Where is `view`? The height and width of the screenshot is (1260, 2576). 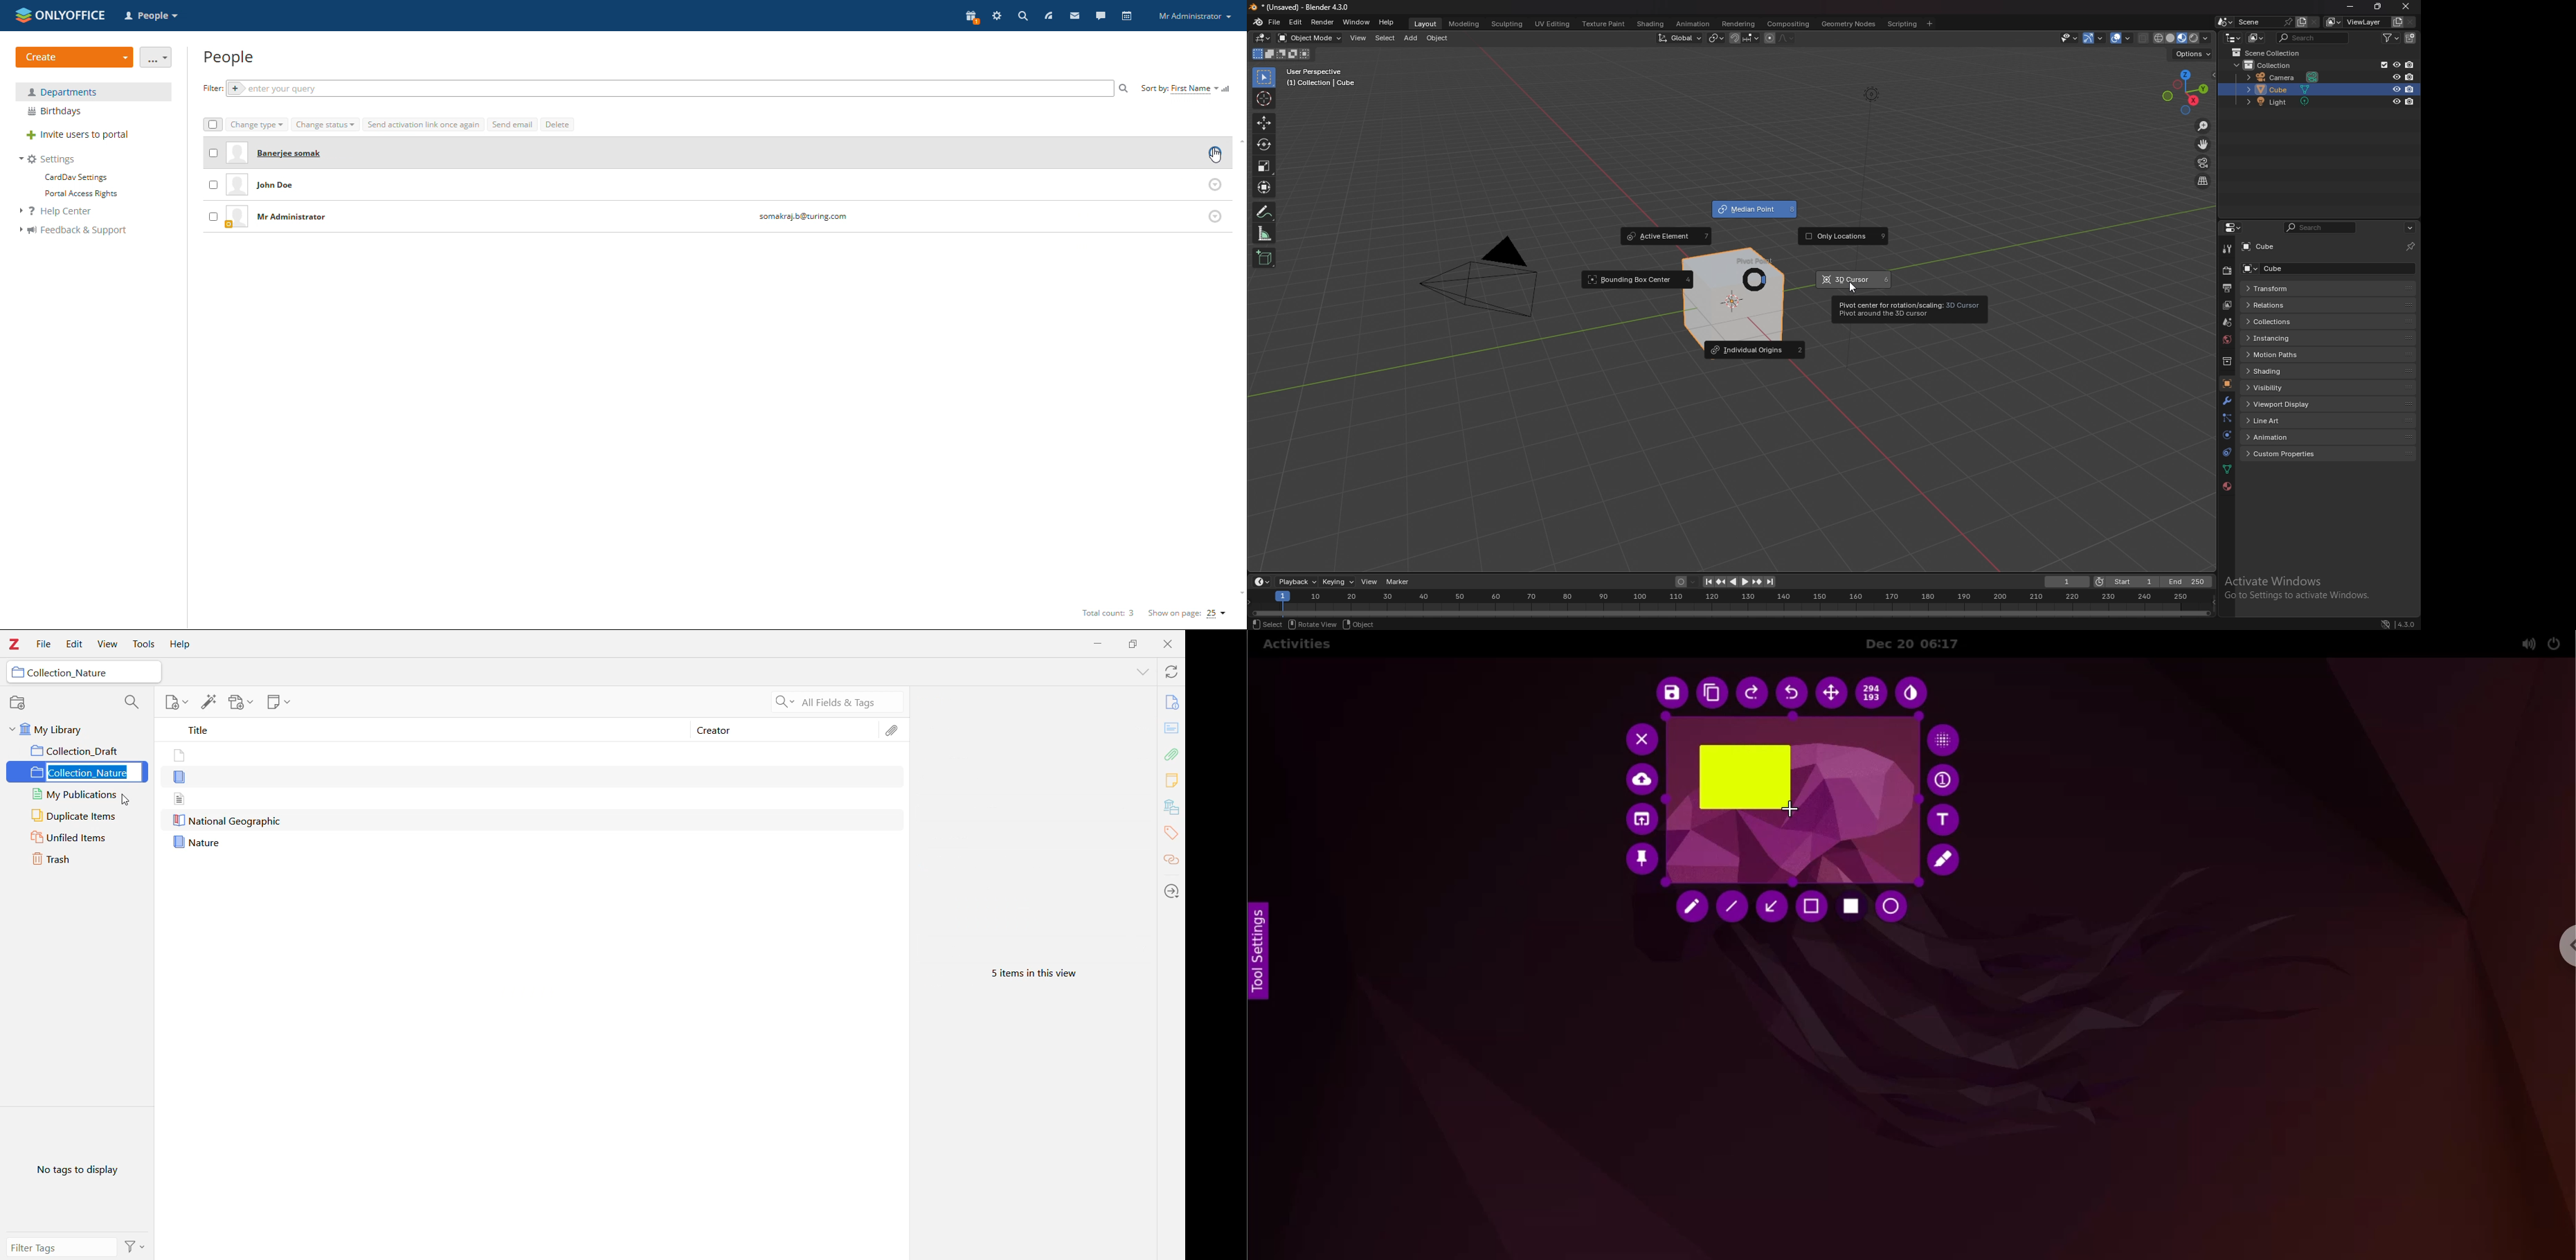 view is located at coordinates (1358, 38).